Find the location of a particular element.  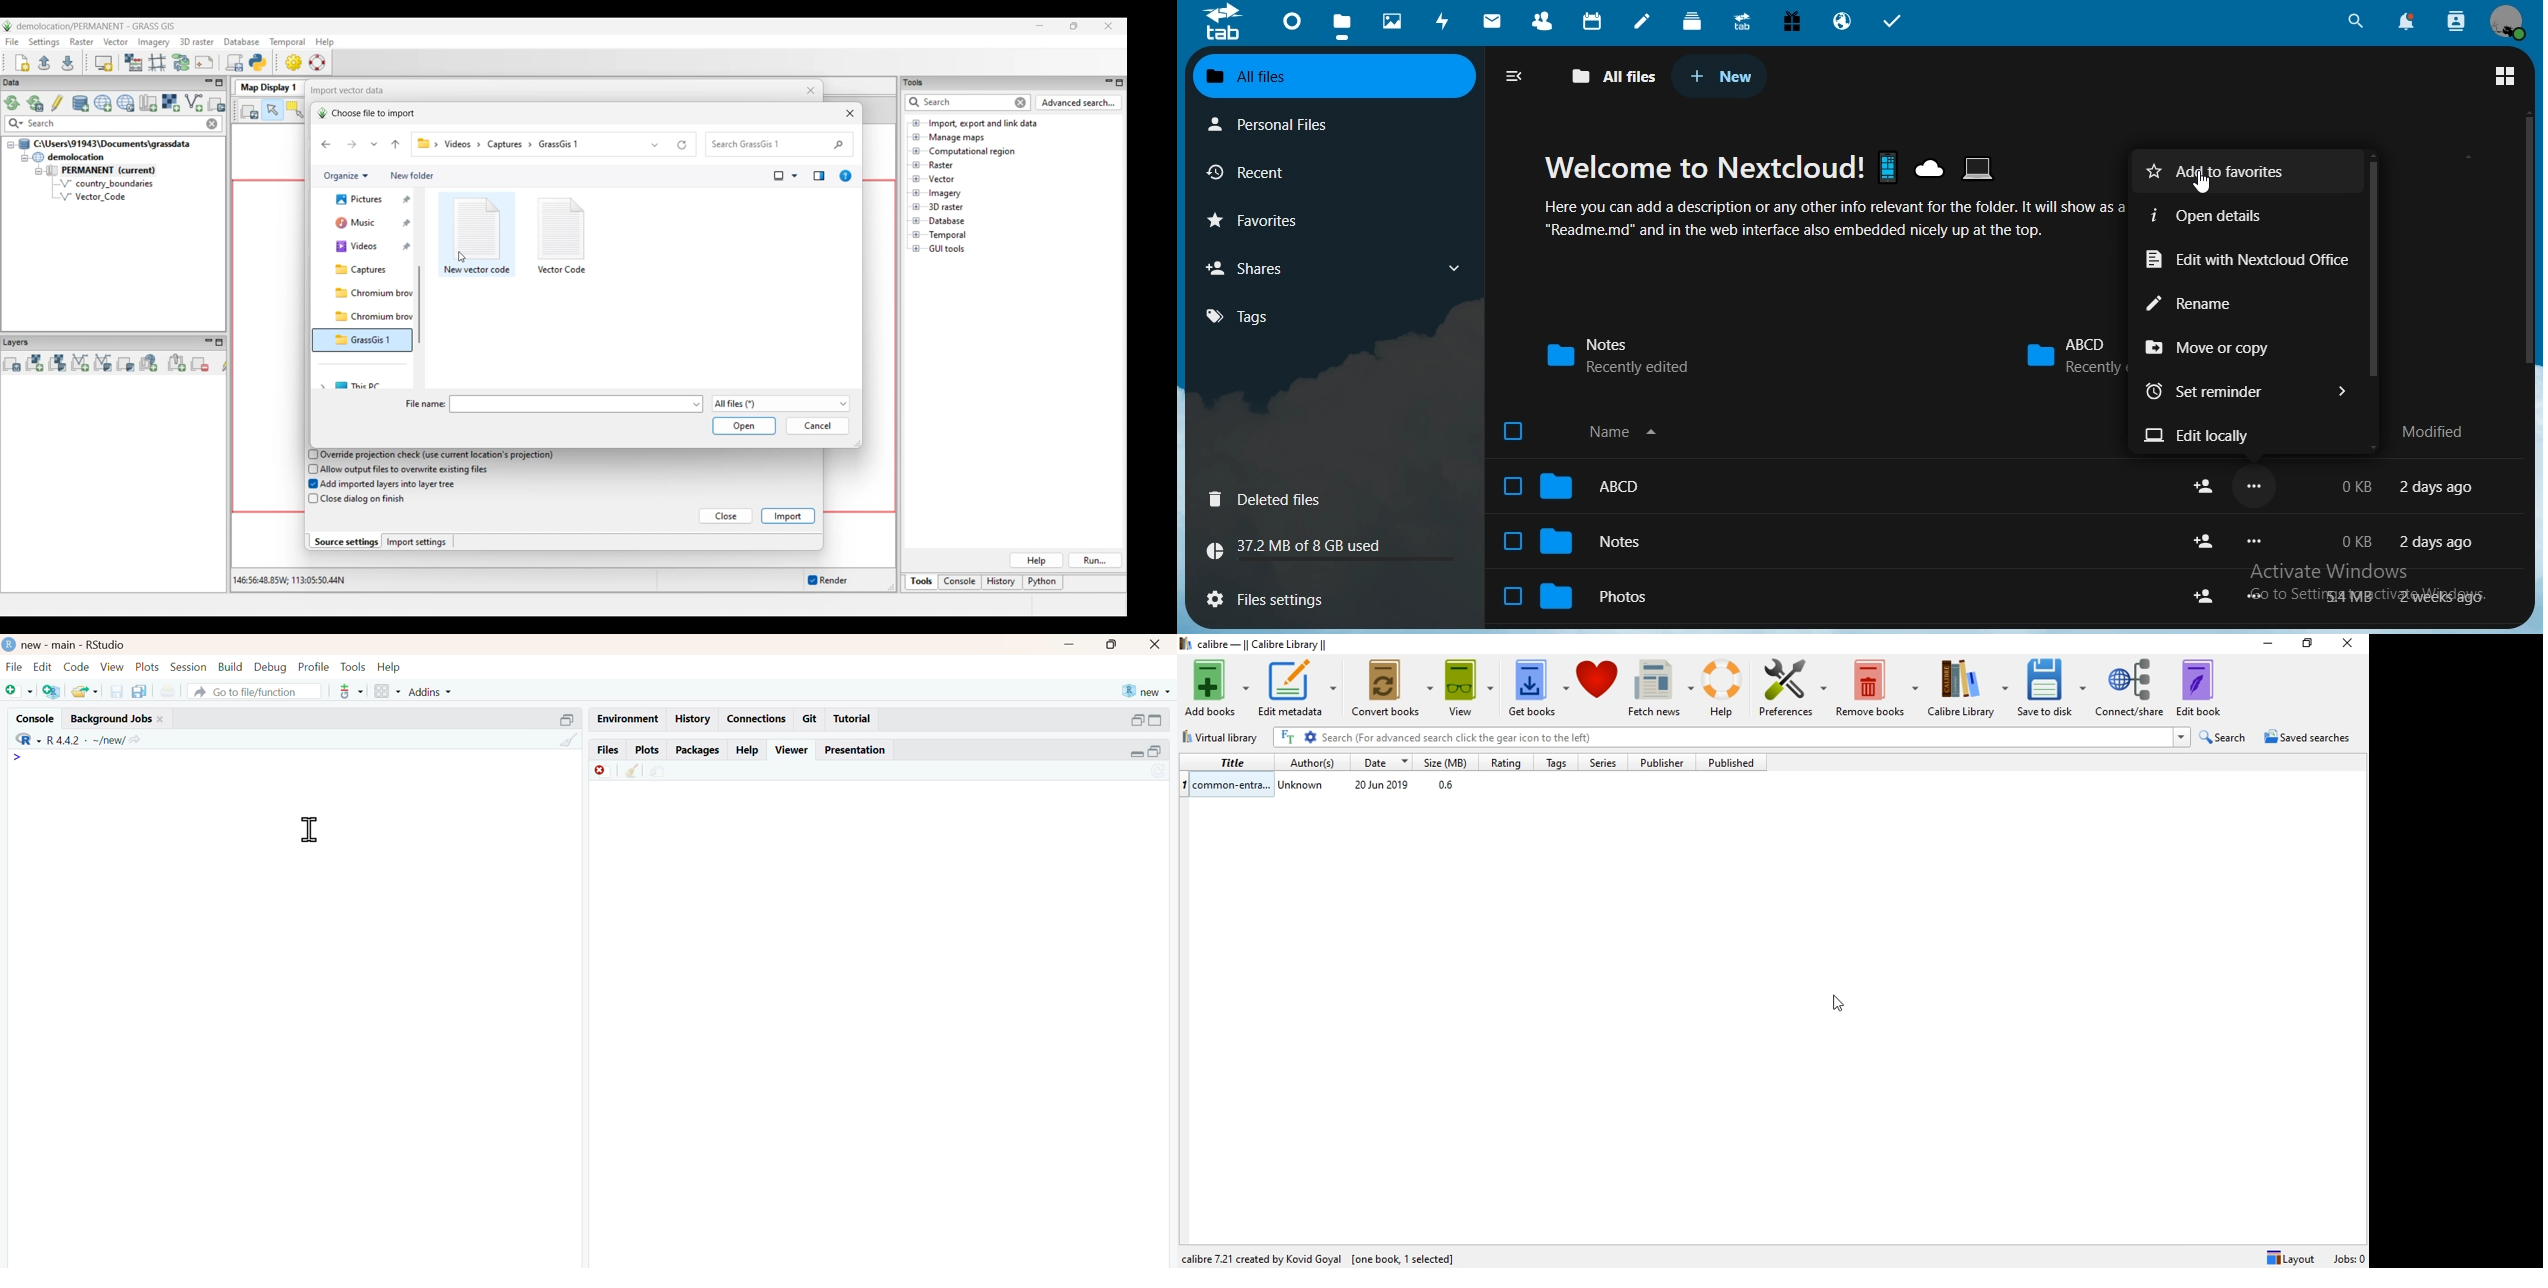

Double click to see files under Database is located at coordinates (946, 221).